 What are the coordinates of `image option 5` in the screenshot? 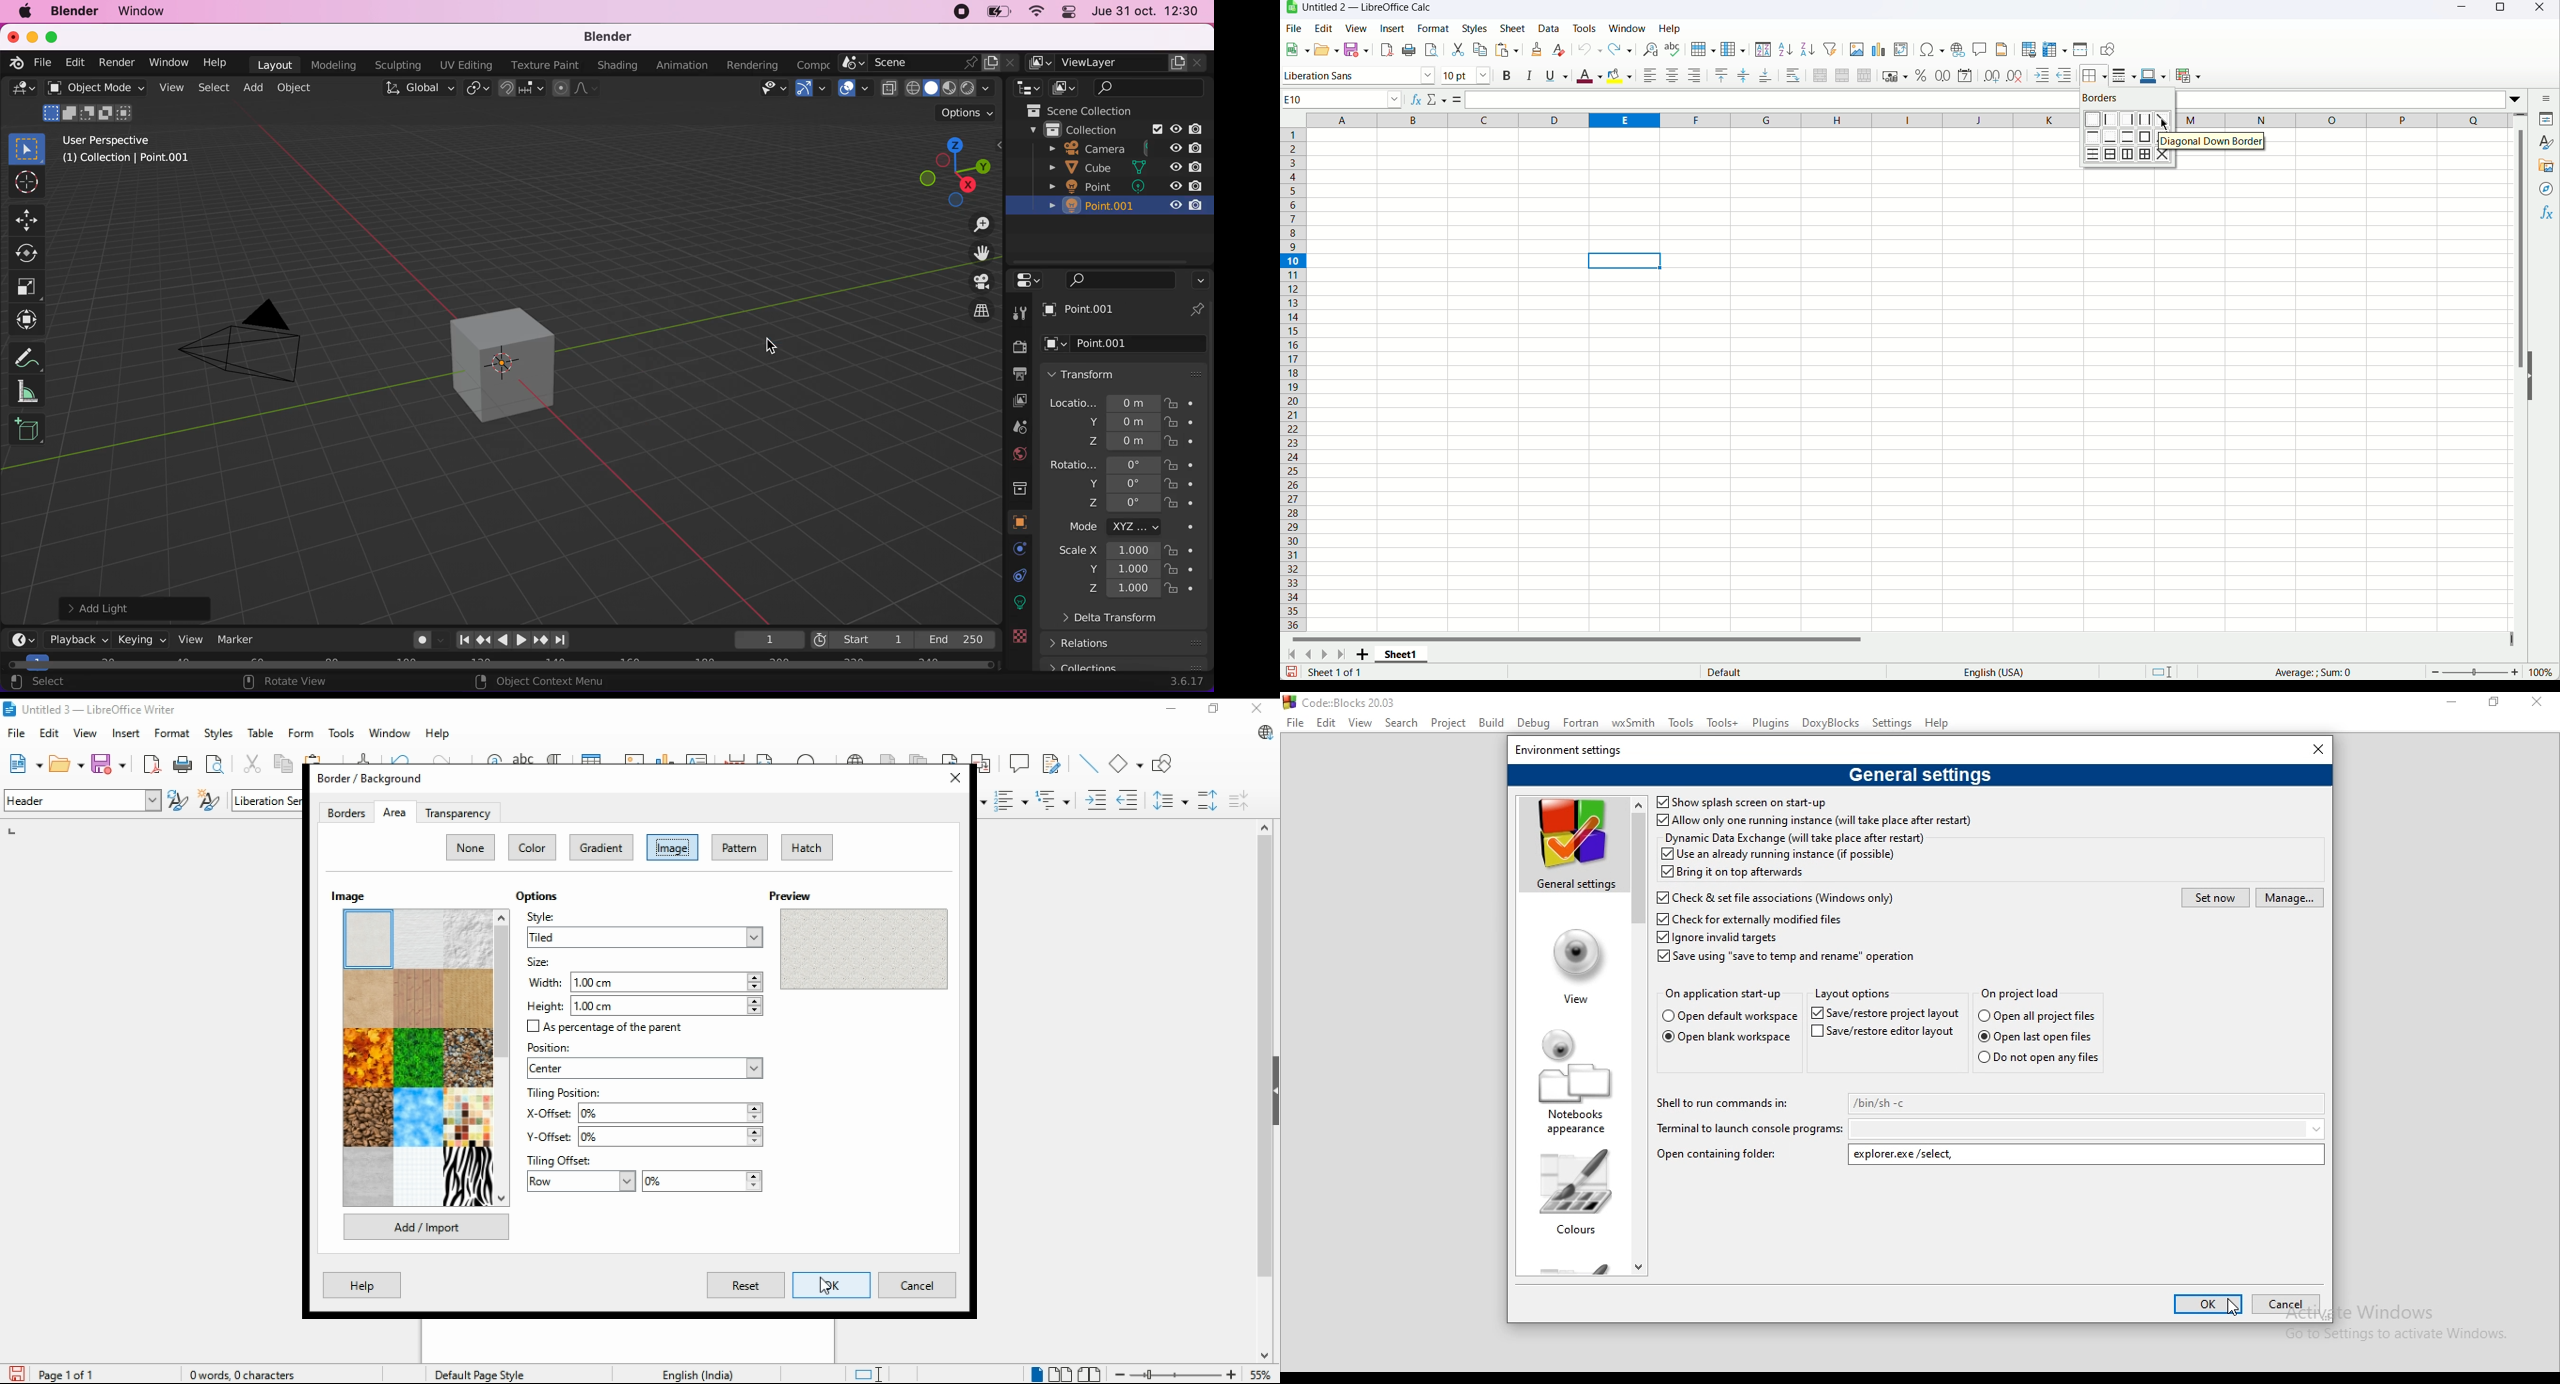 It's located at (419, 998).